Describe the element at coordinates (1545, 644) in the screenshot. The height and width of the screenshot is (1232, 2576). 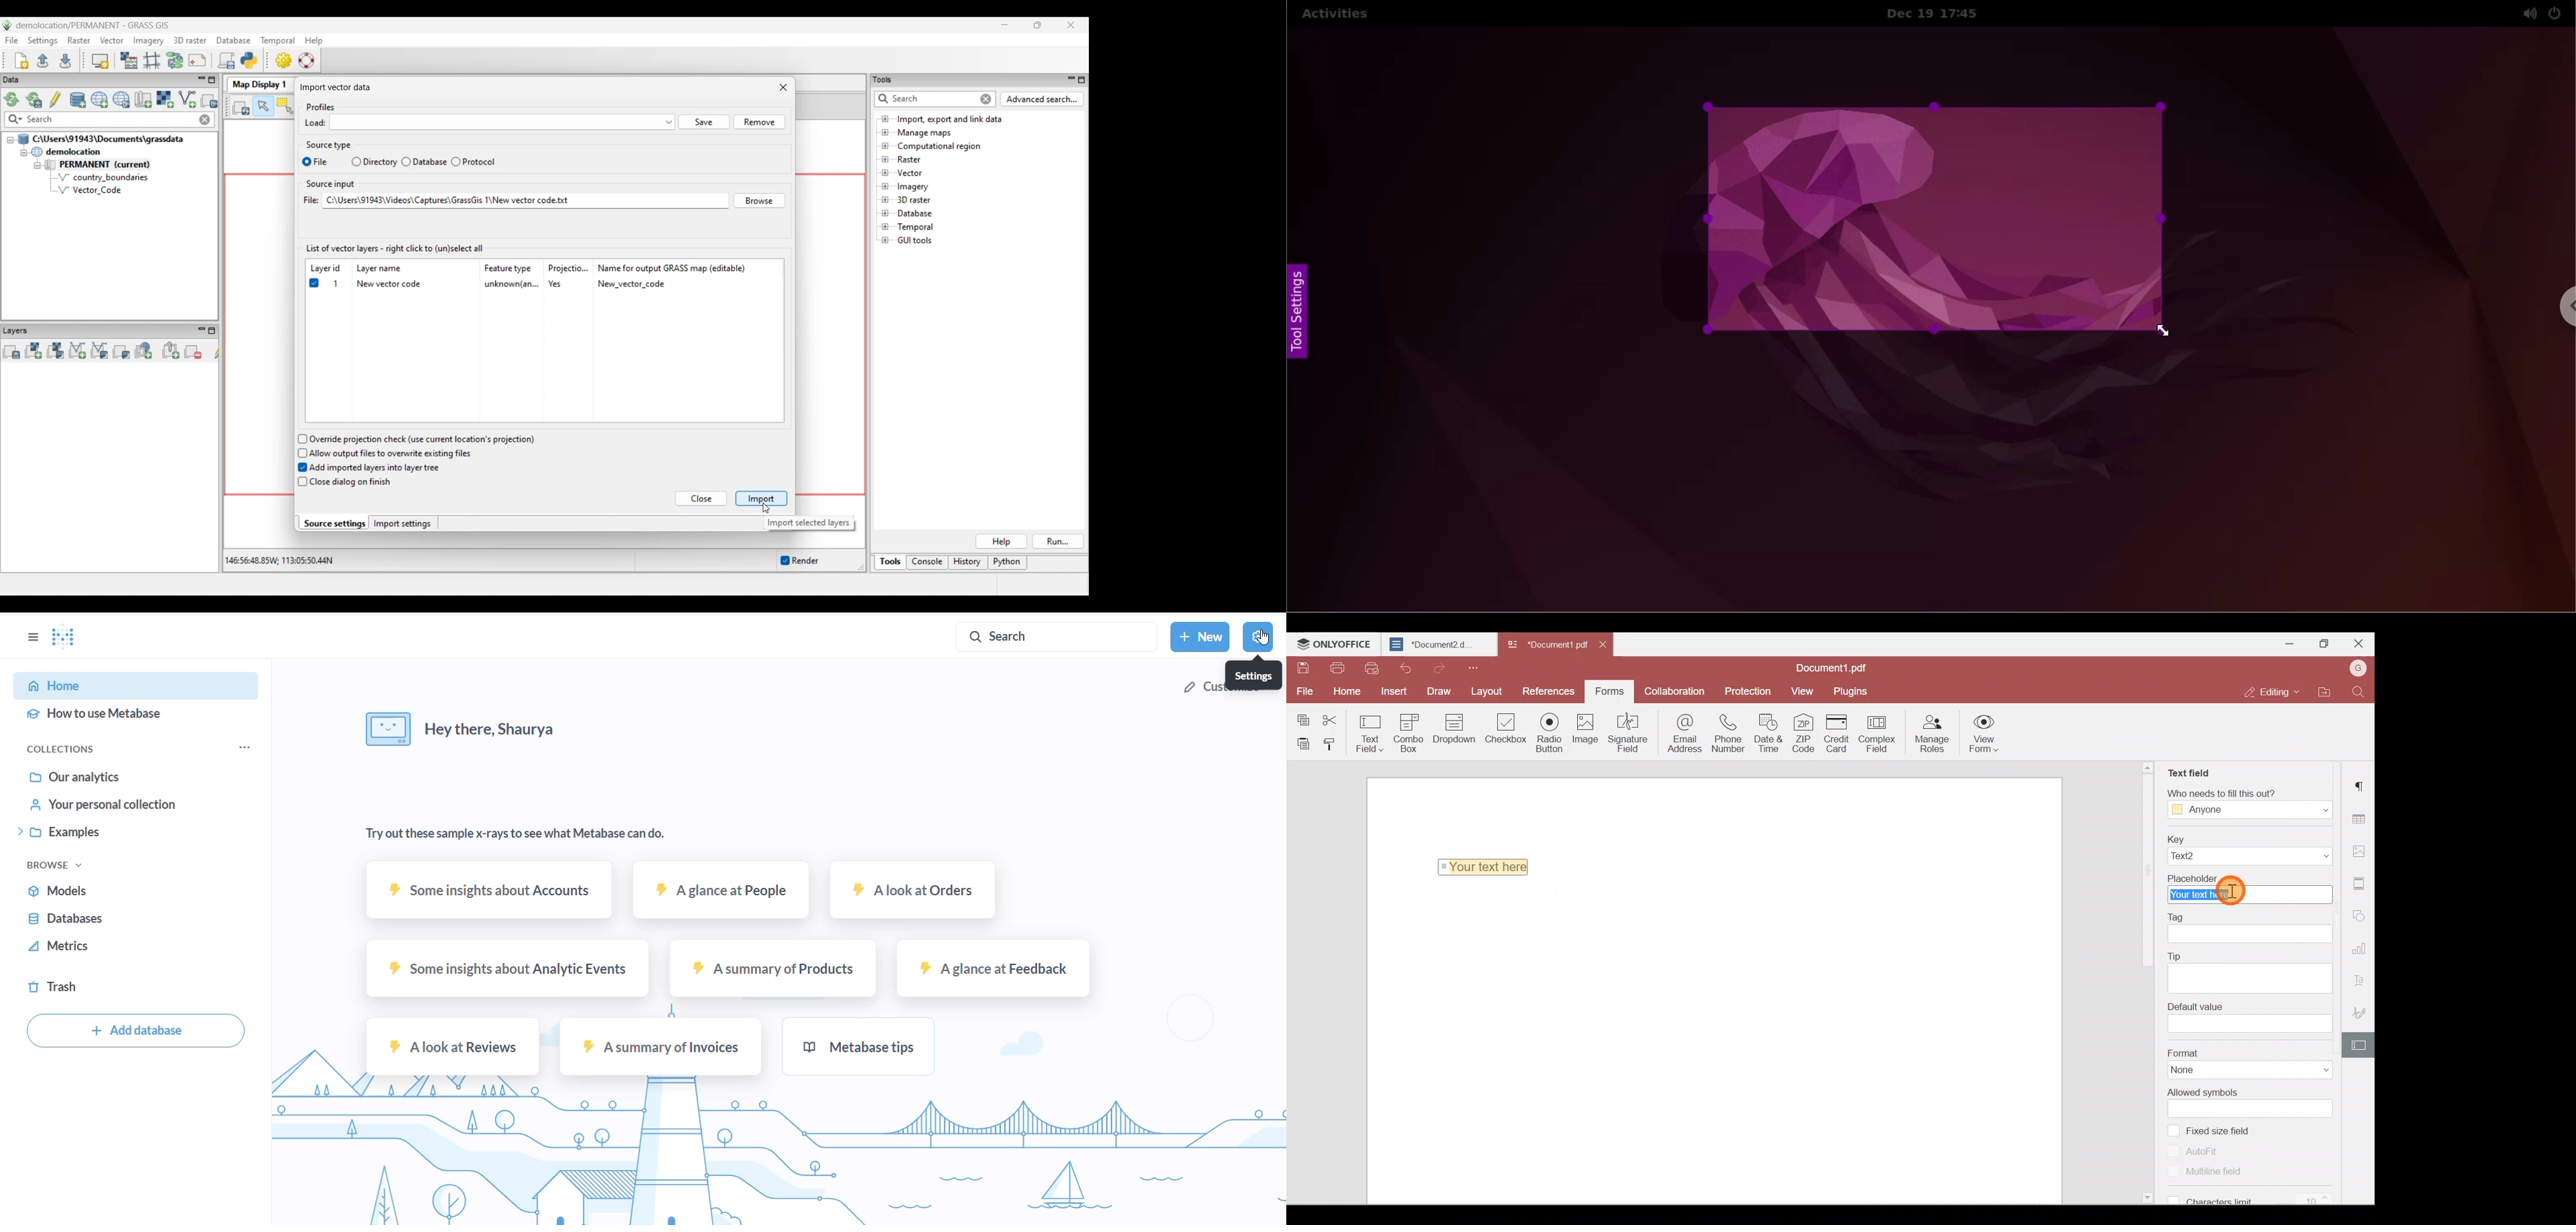
I see `Document1. pdf` at that location.